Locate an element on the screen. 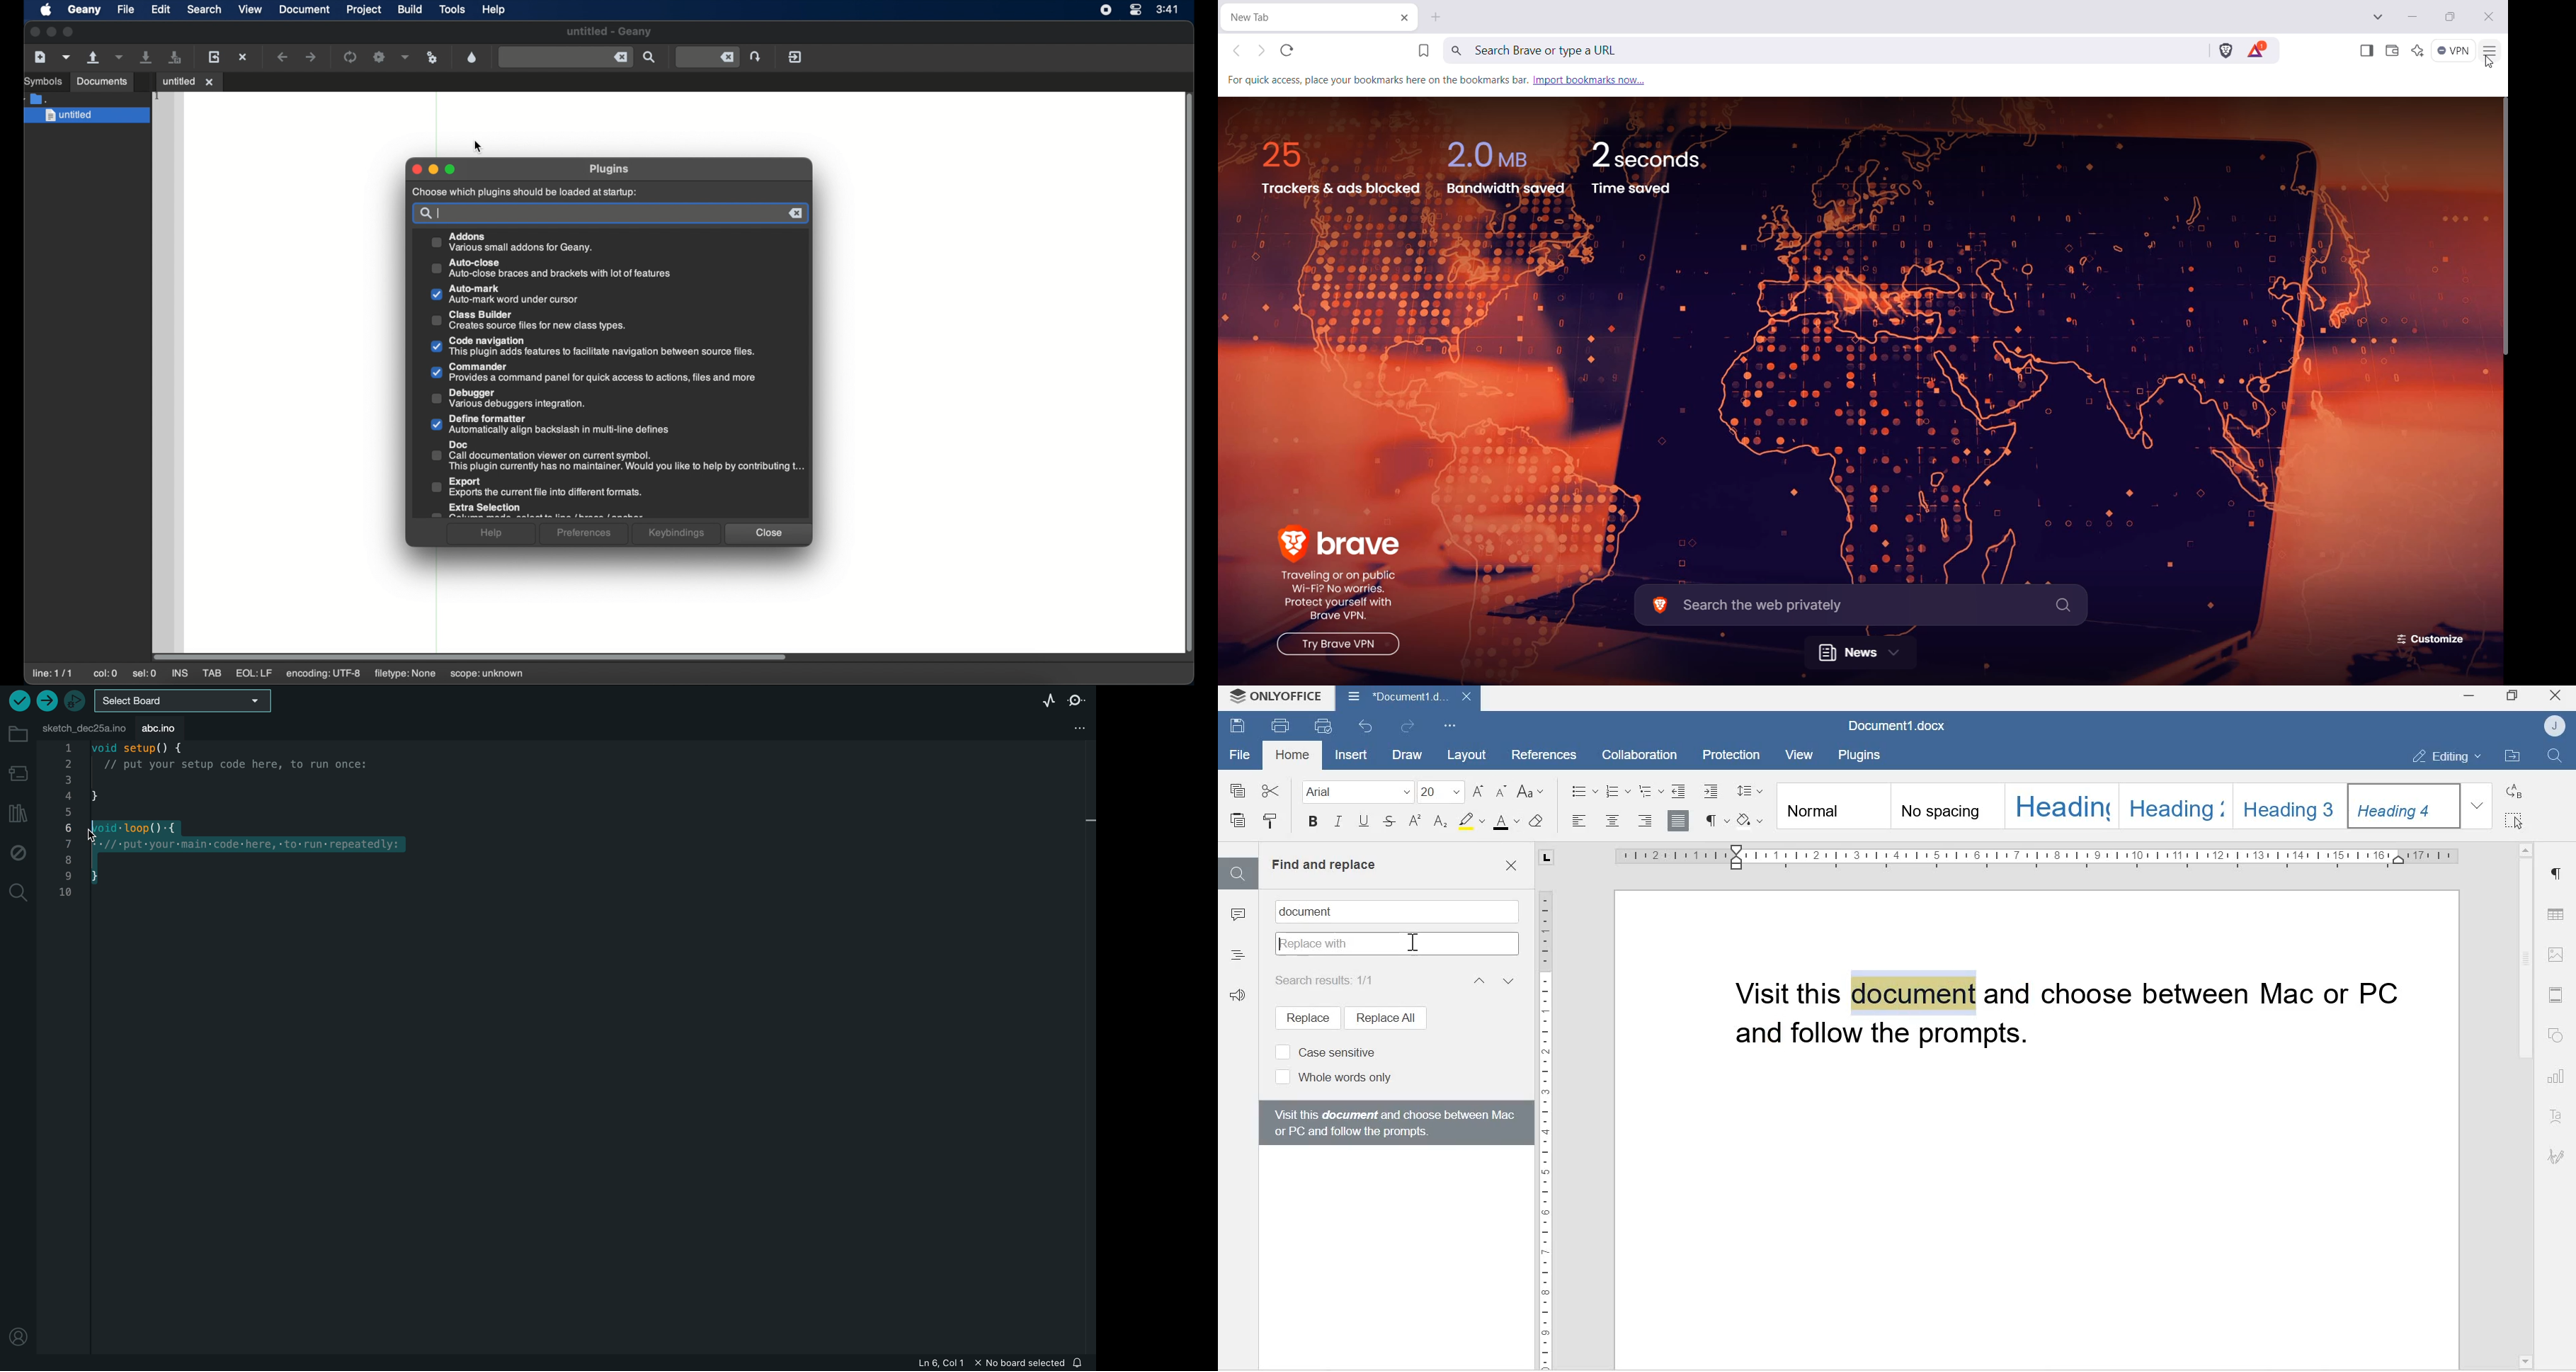 Image resolution: width=2576 pixels, height=1372 pixels. Text is located at coordinates (2558, 1117).